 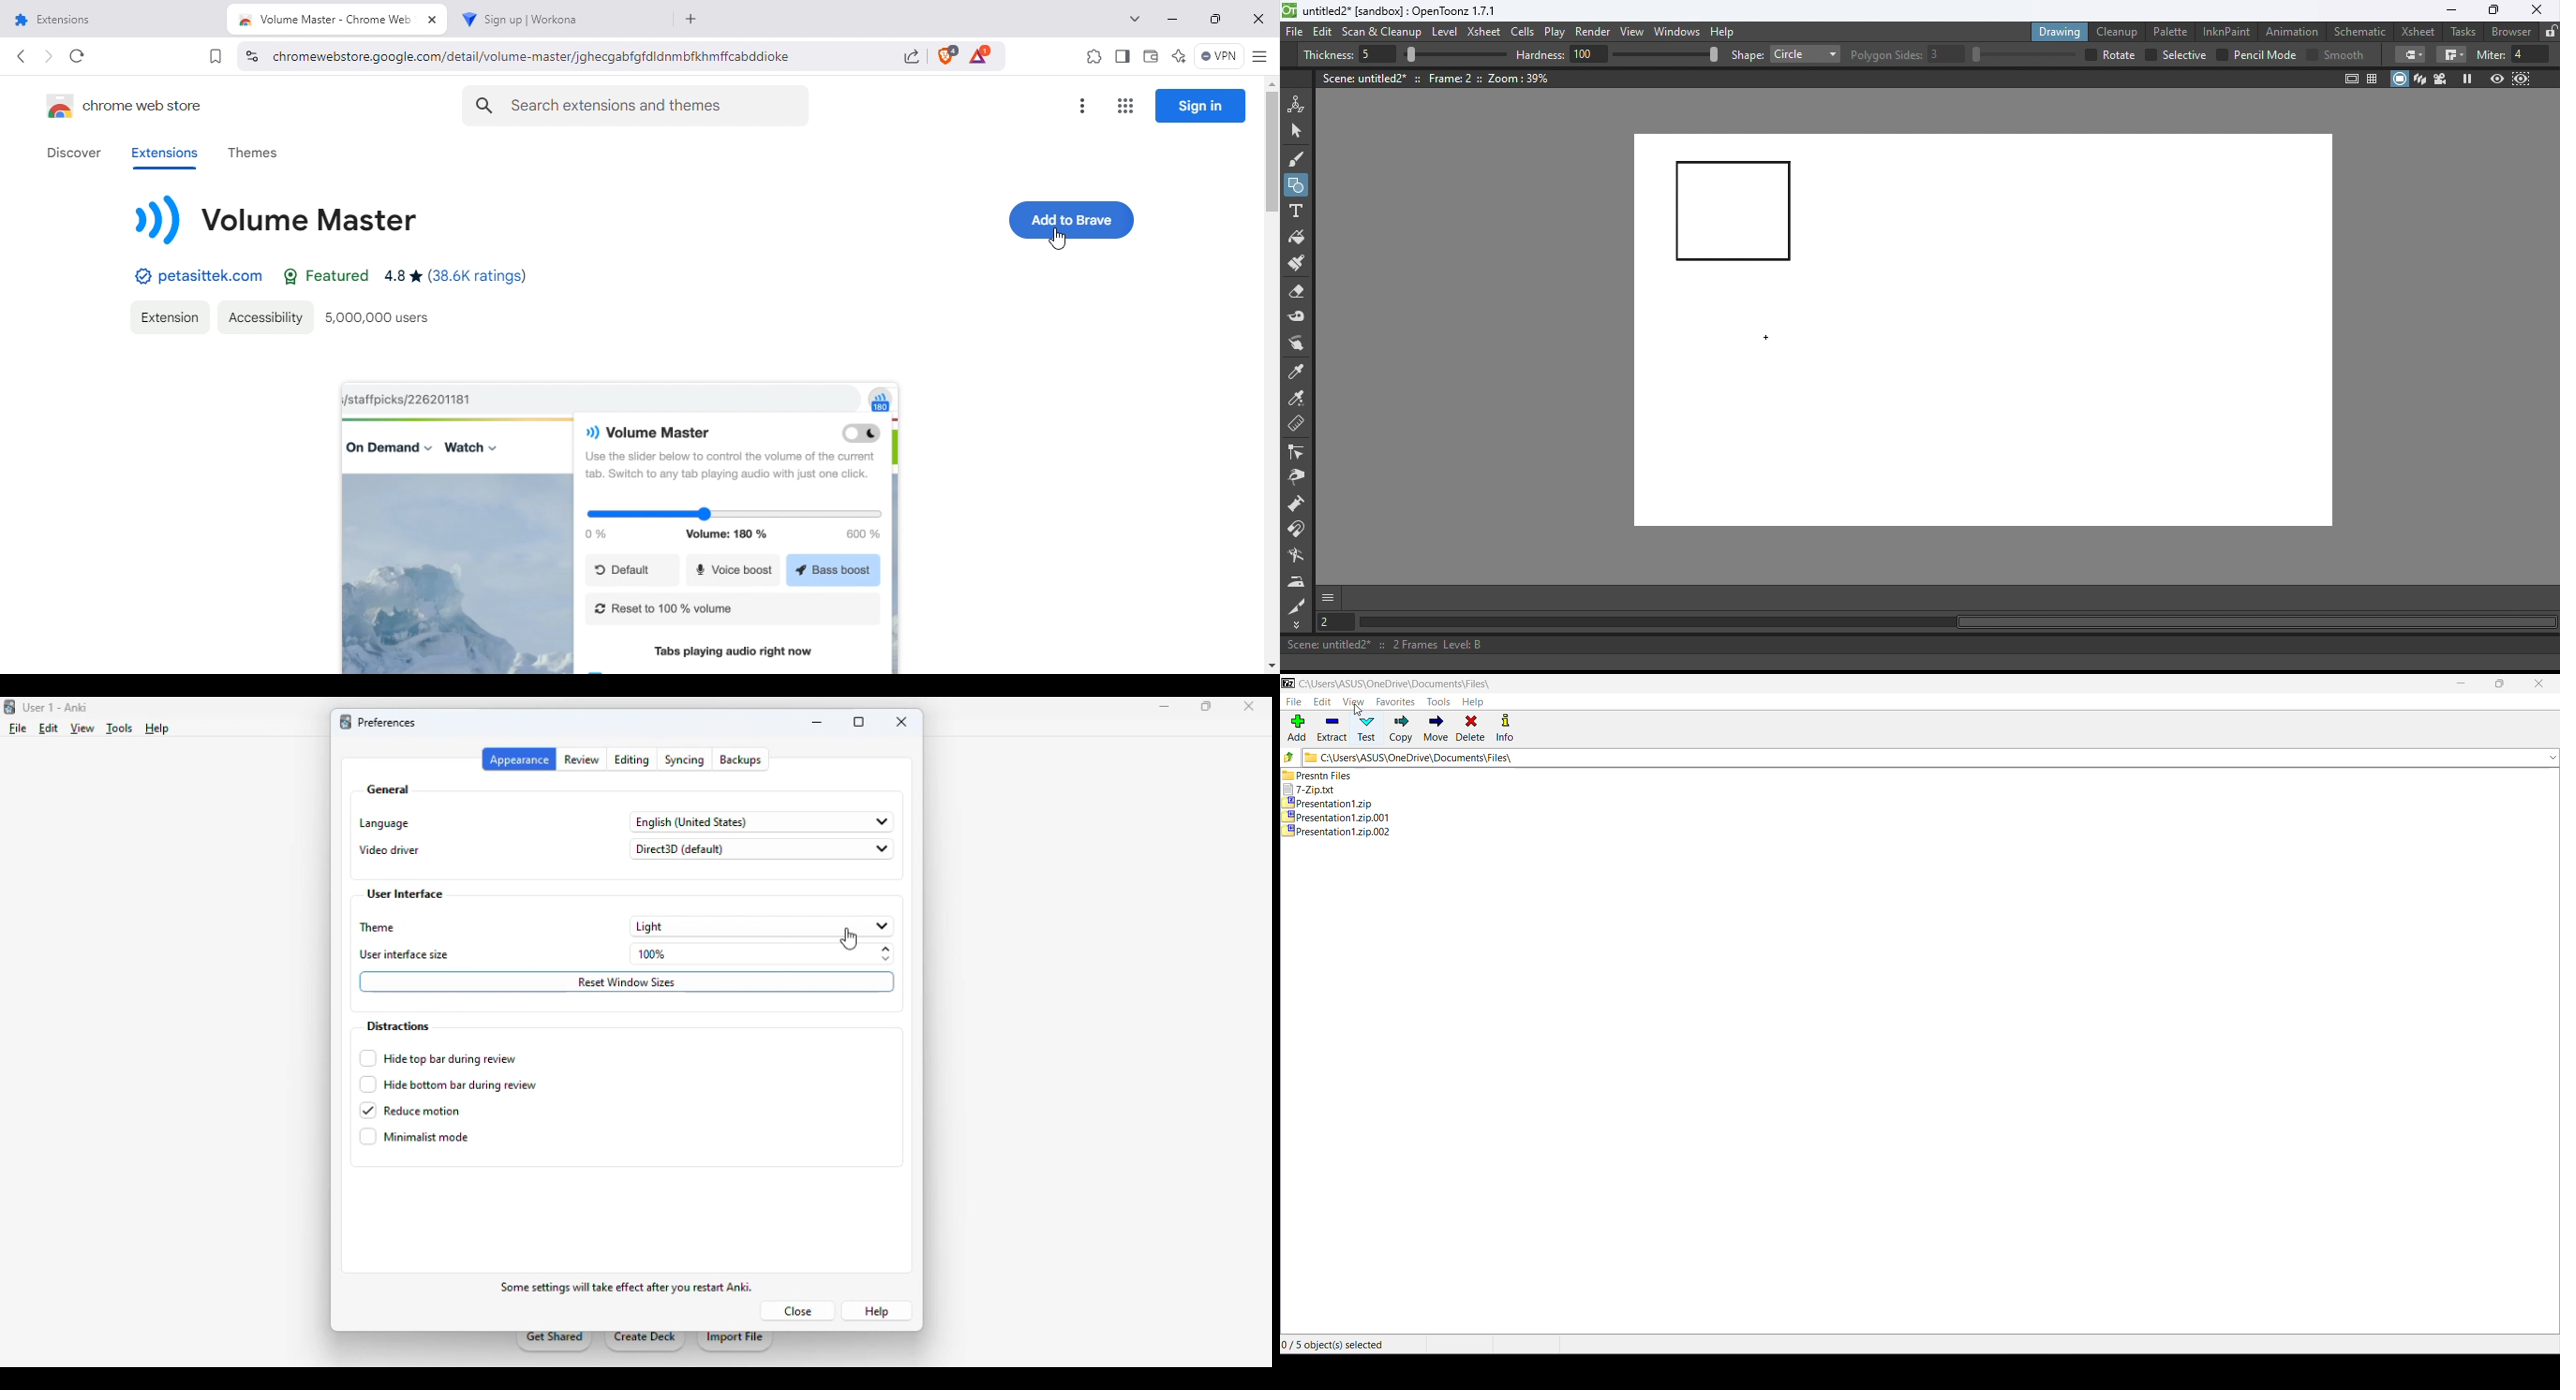 I want to click on minimize, so click(x=818, y=723).